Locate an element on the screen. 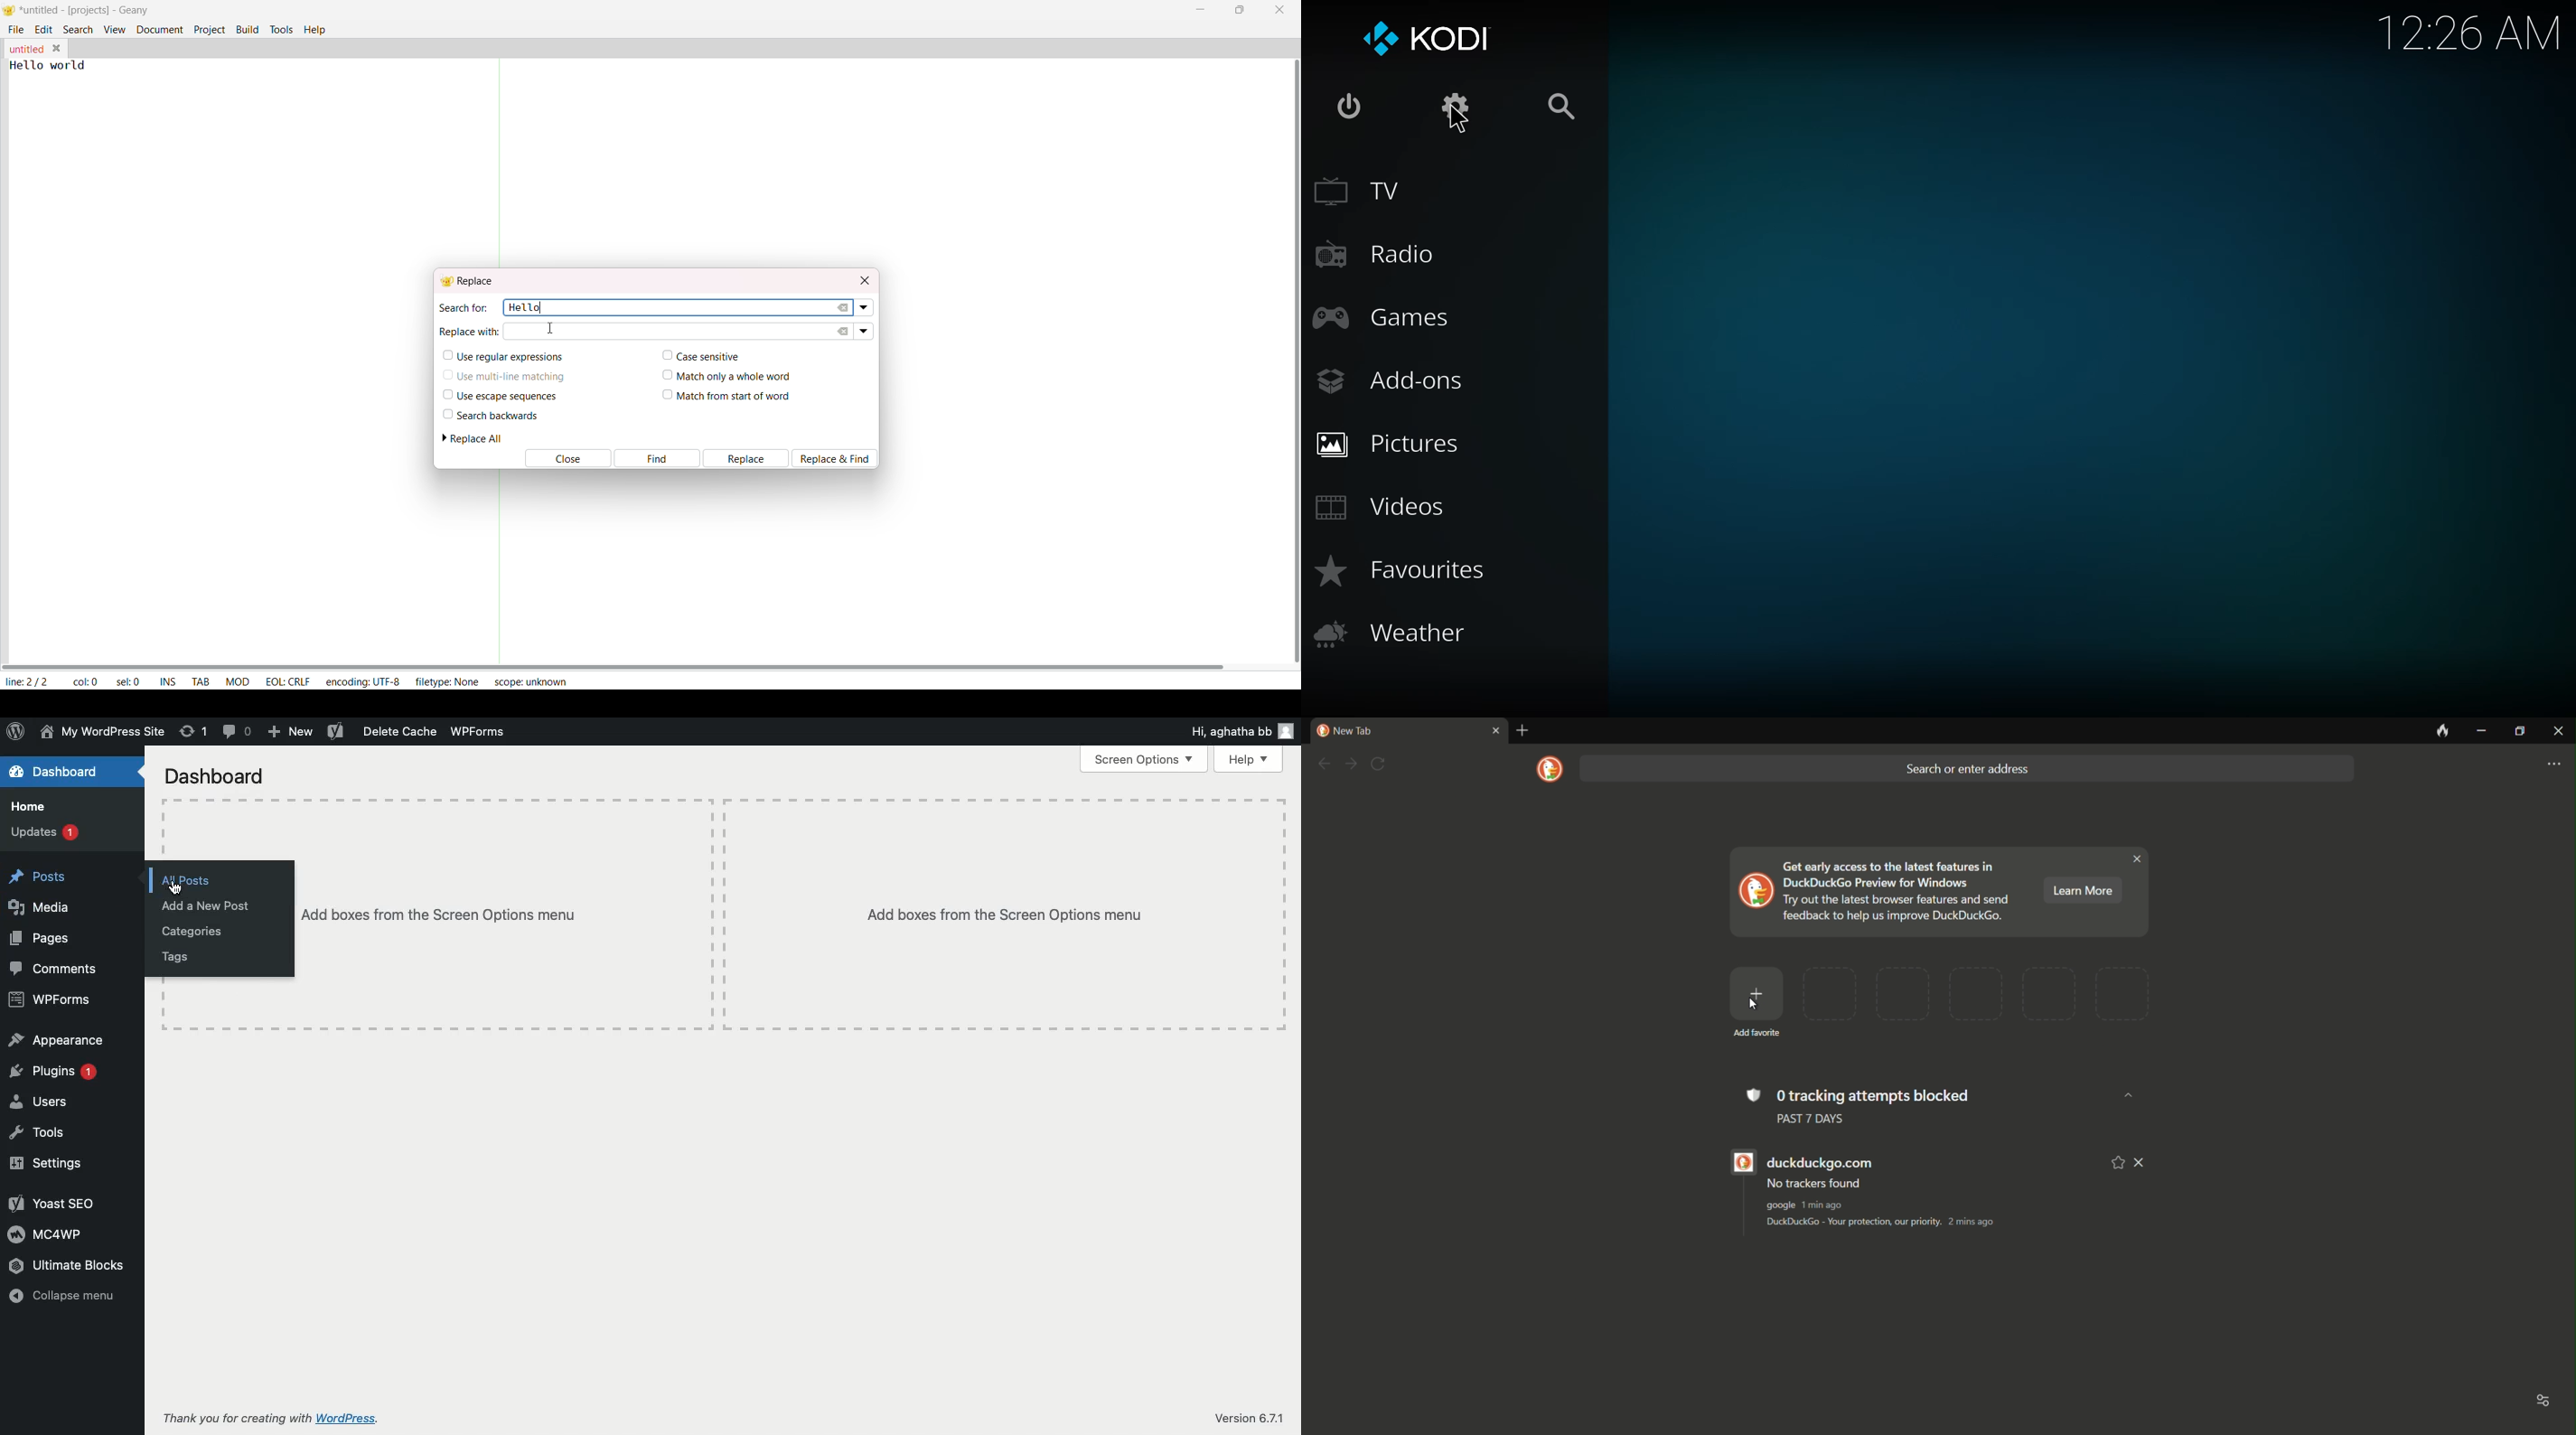 This screenshot has width=2576, height=1456. Hi user is located at coordinates (1242, 732).